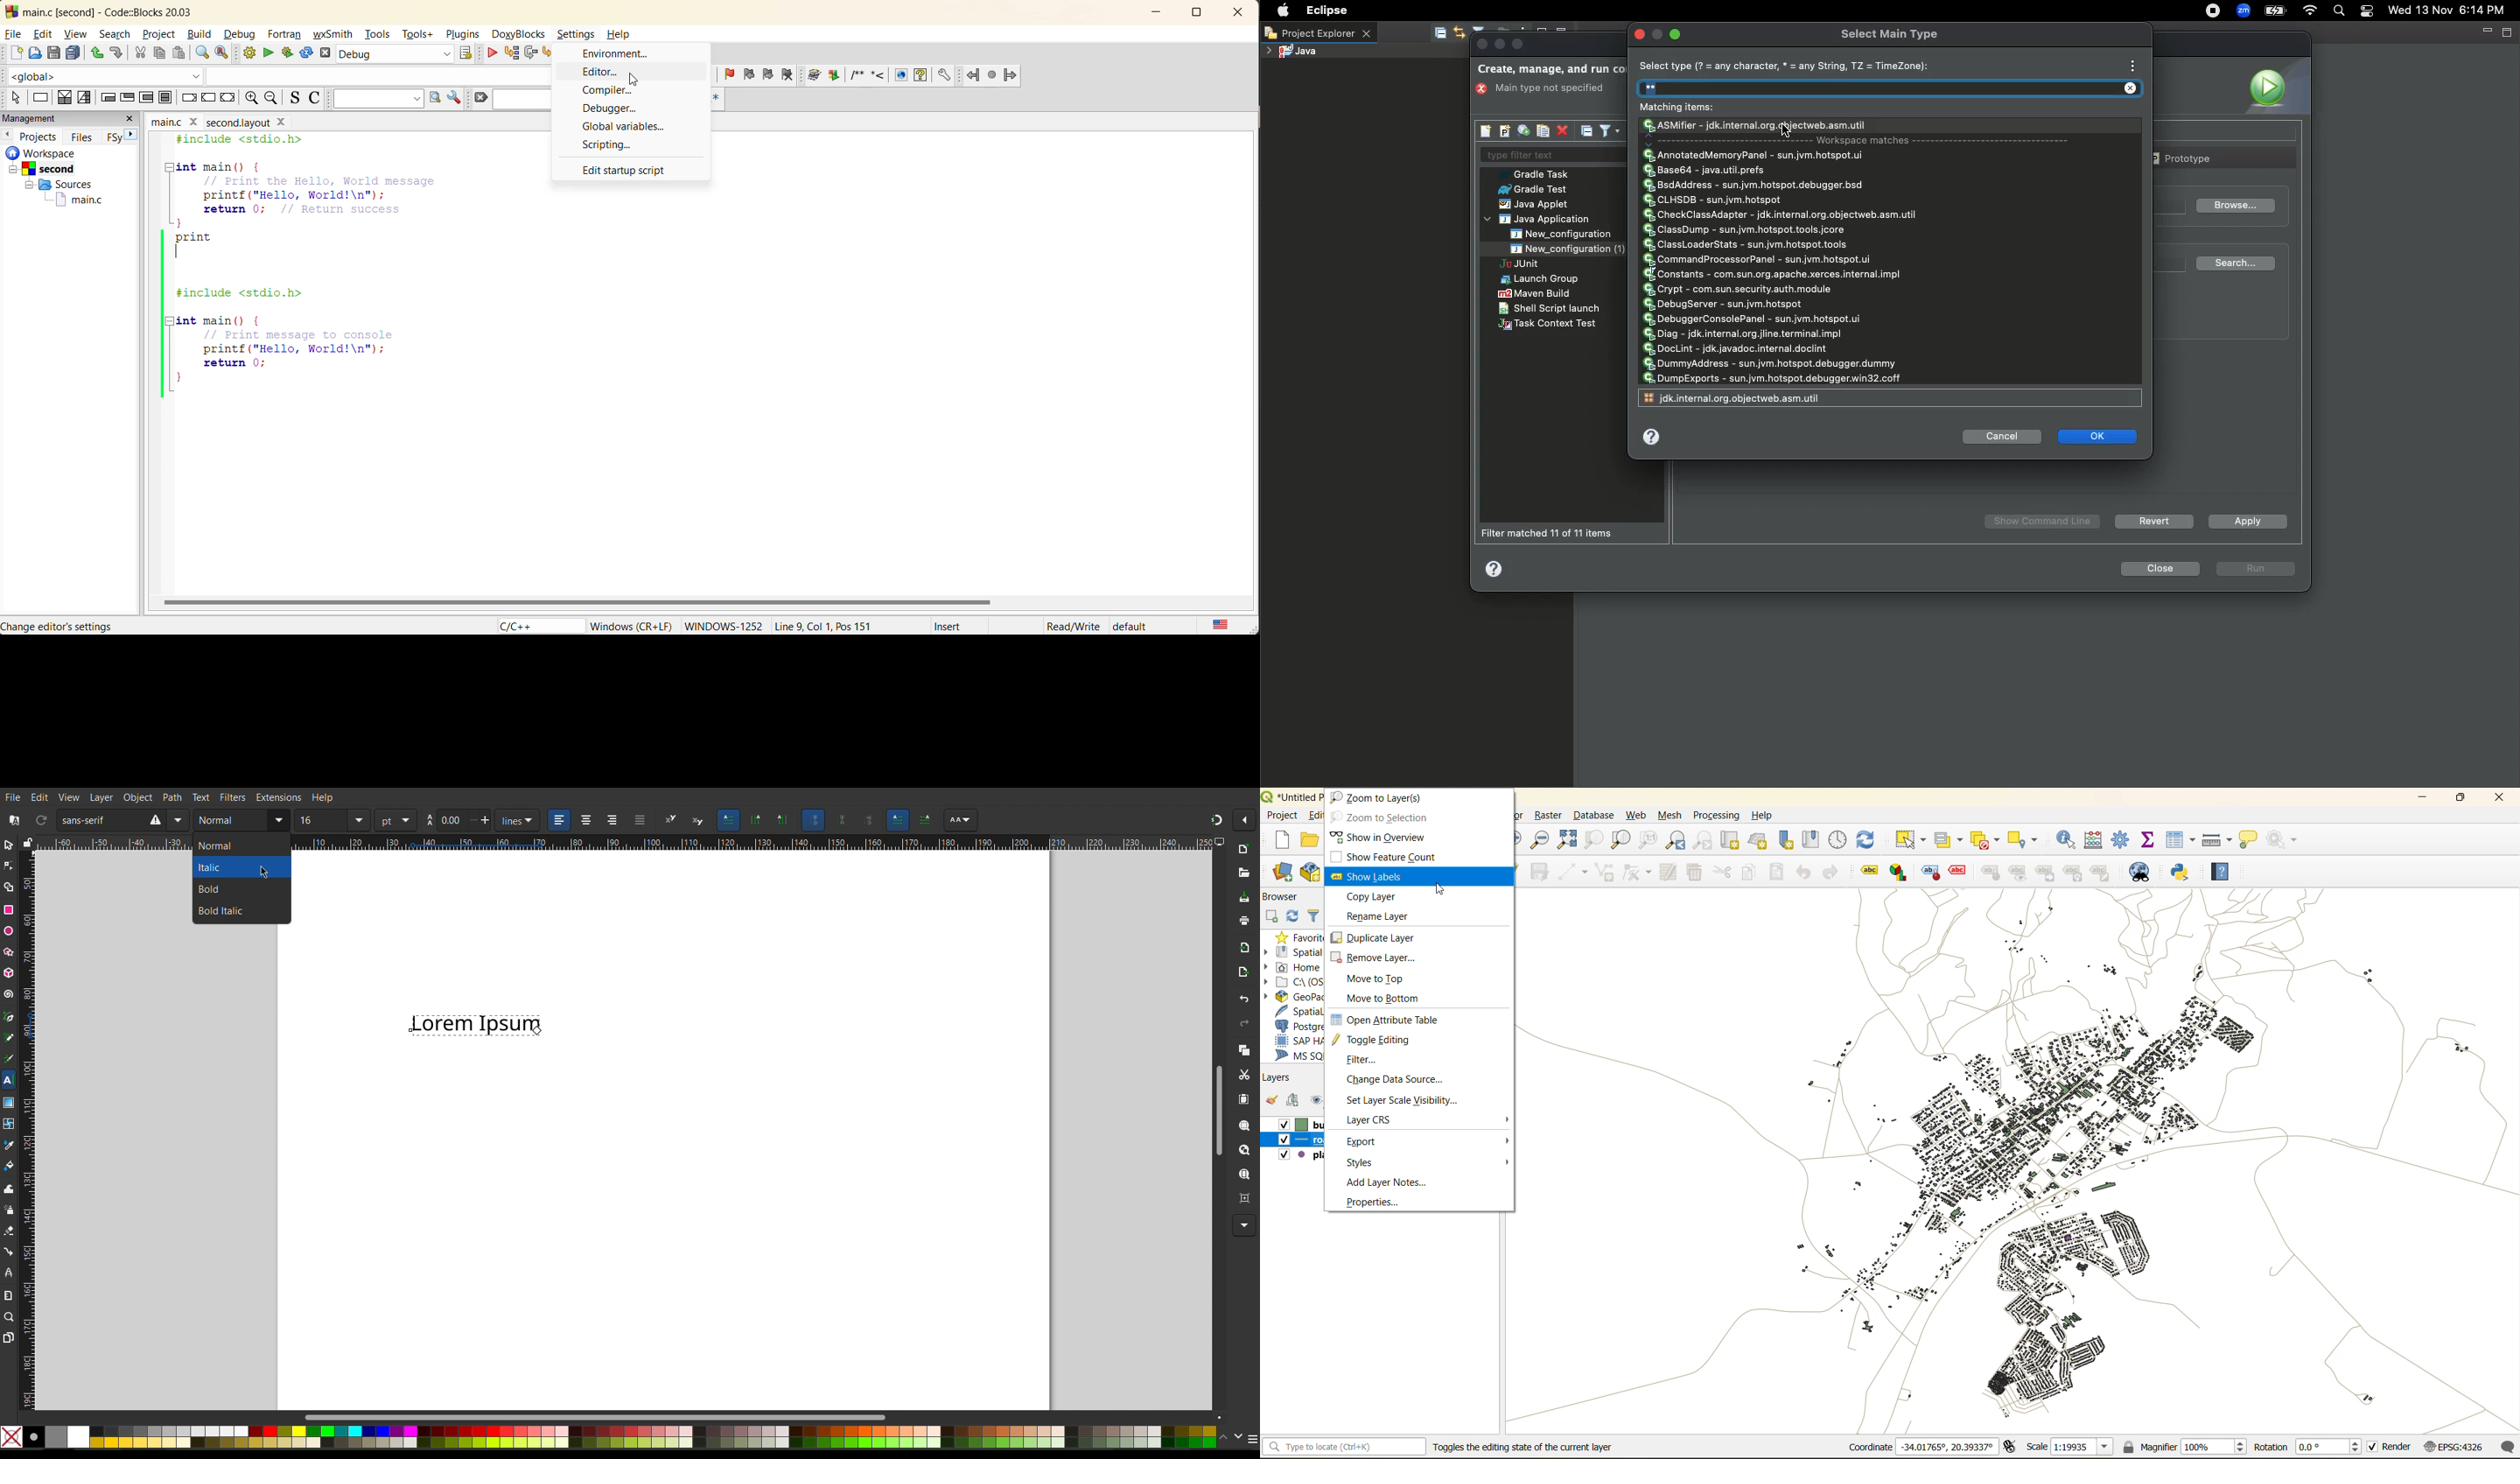 The height and width of the screenshot is (1484, 2520). I want to click on return instruction, so click(230, 99).